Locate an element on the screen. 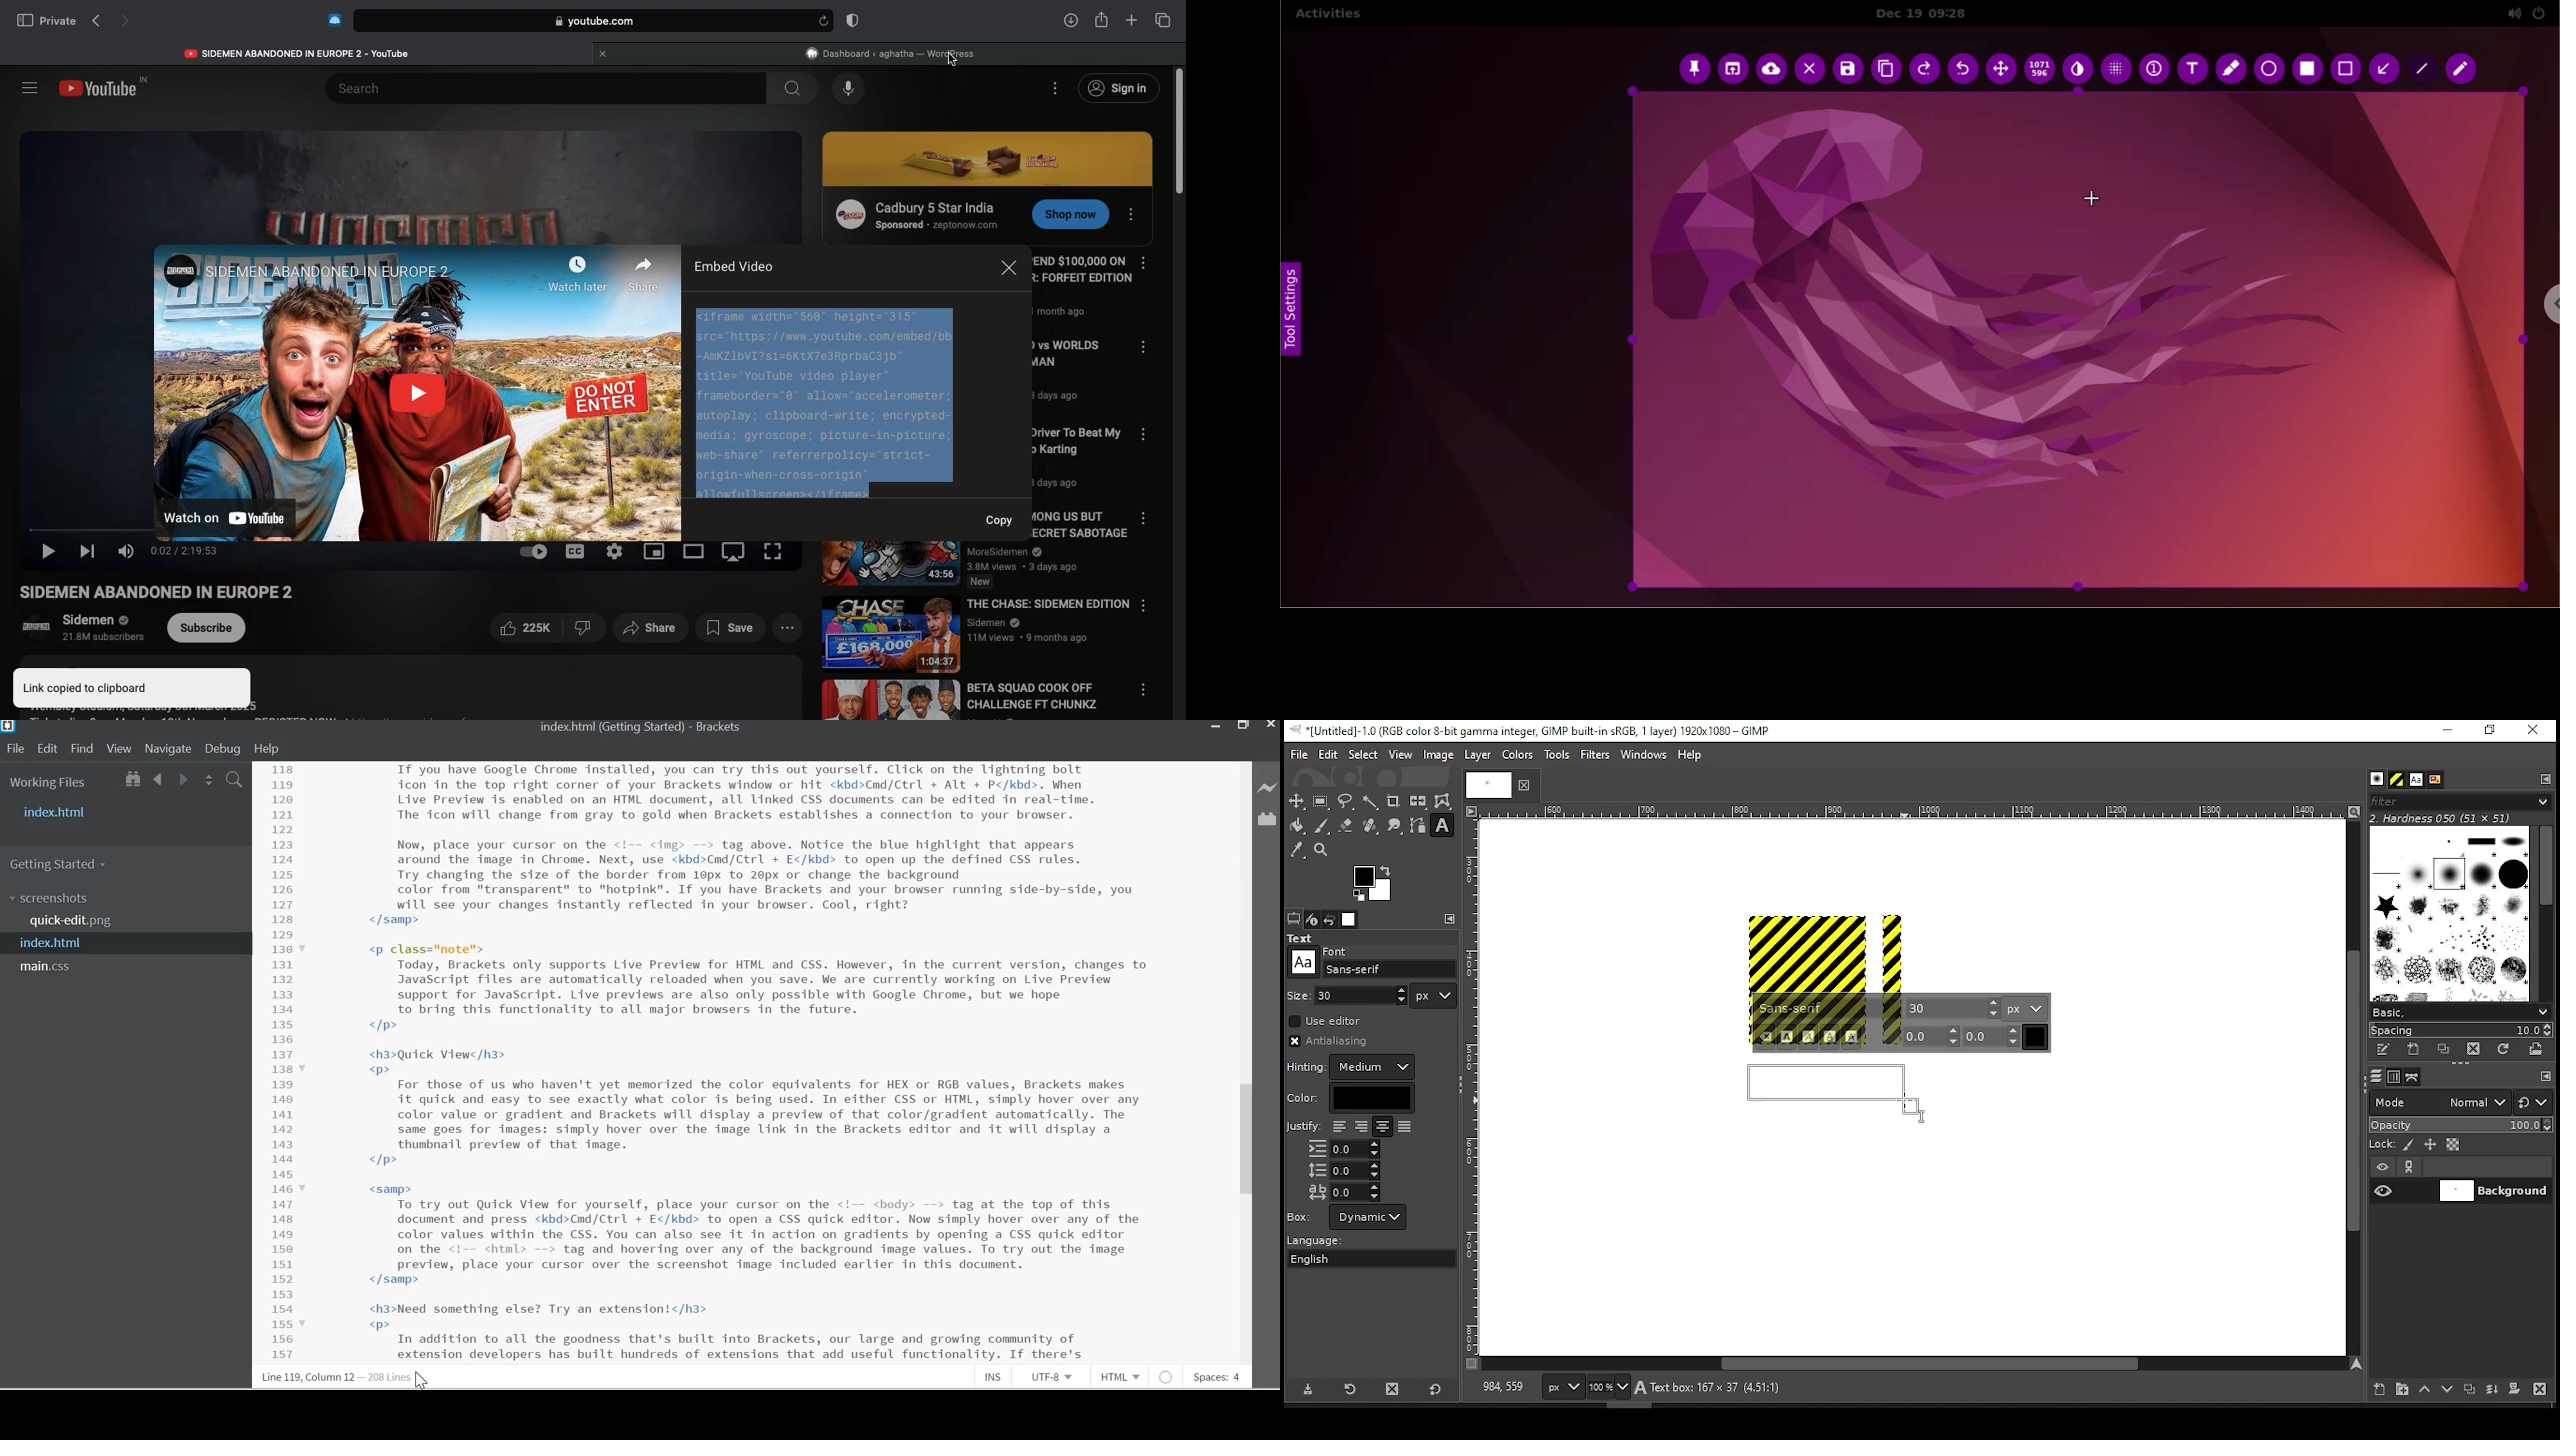 The image size is (2576, 1456). Copied is located at coordinates (825, 400).